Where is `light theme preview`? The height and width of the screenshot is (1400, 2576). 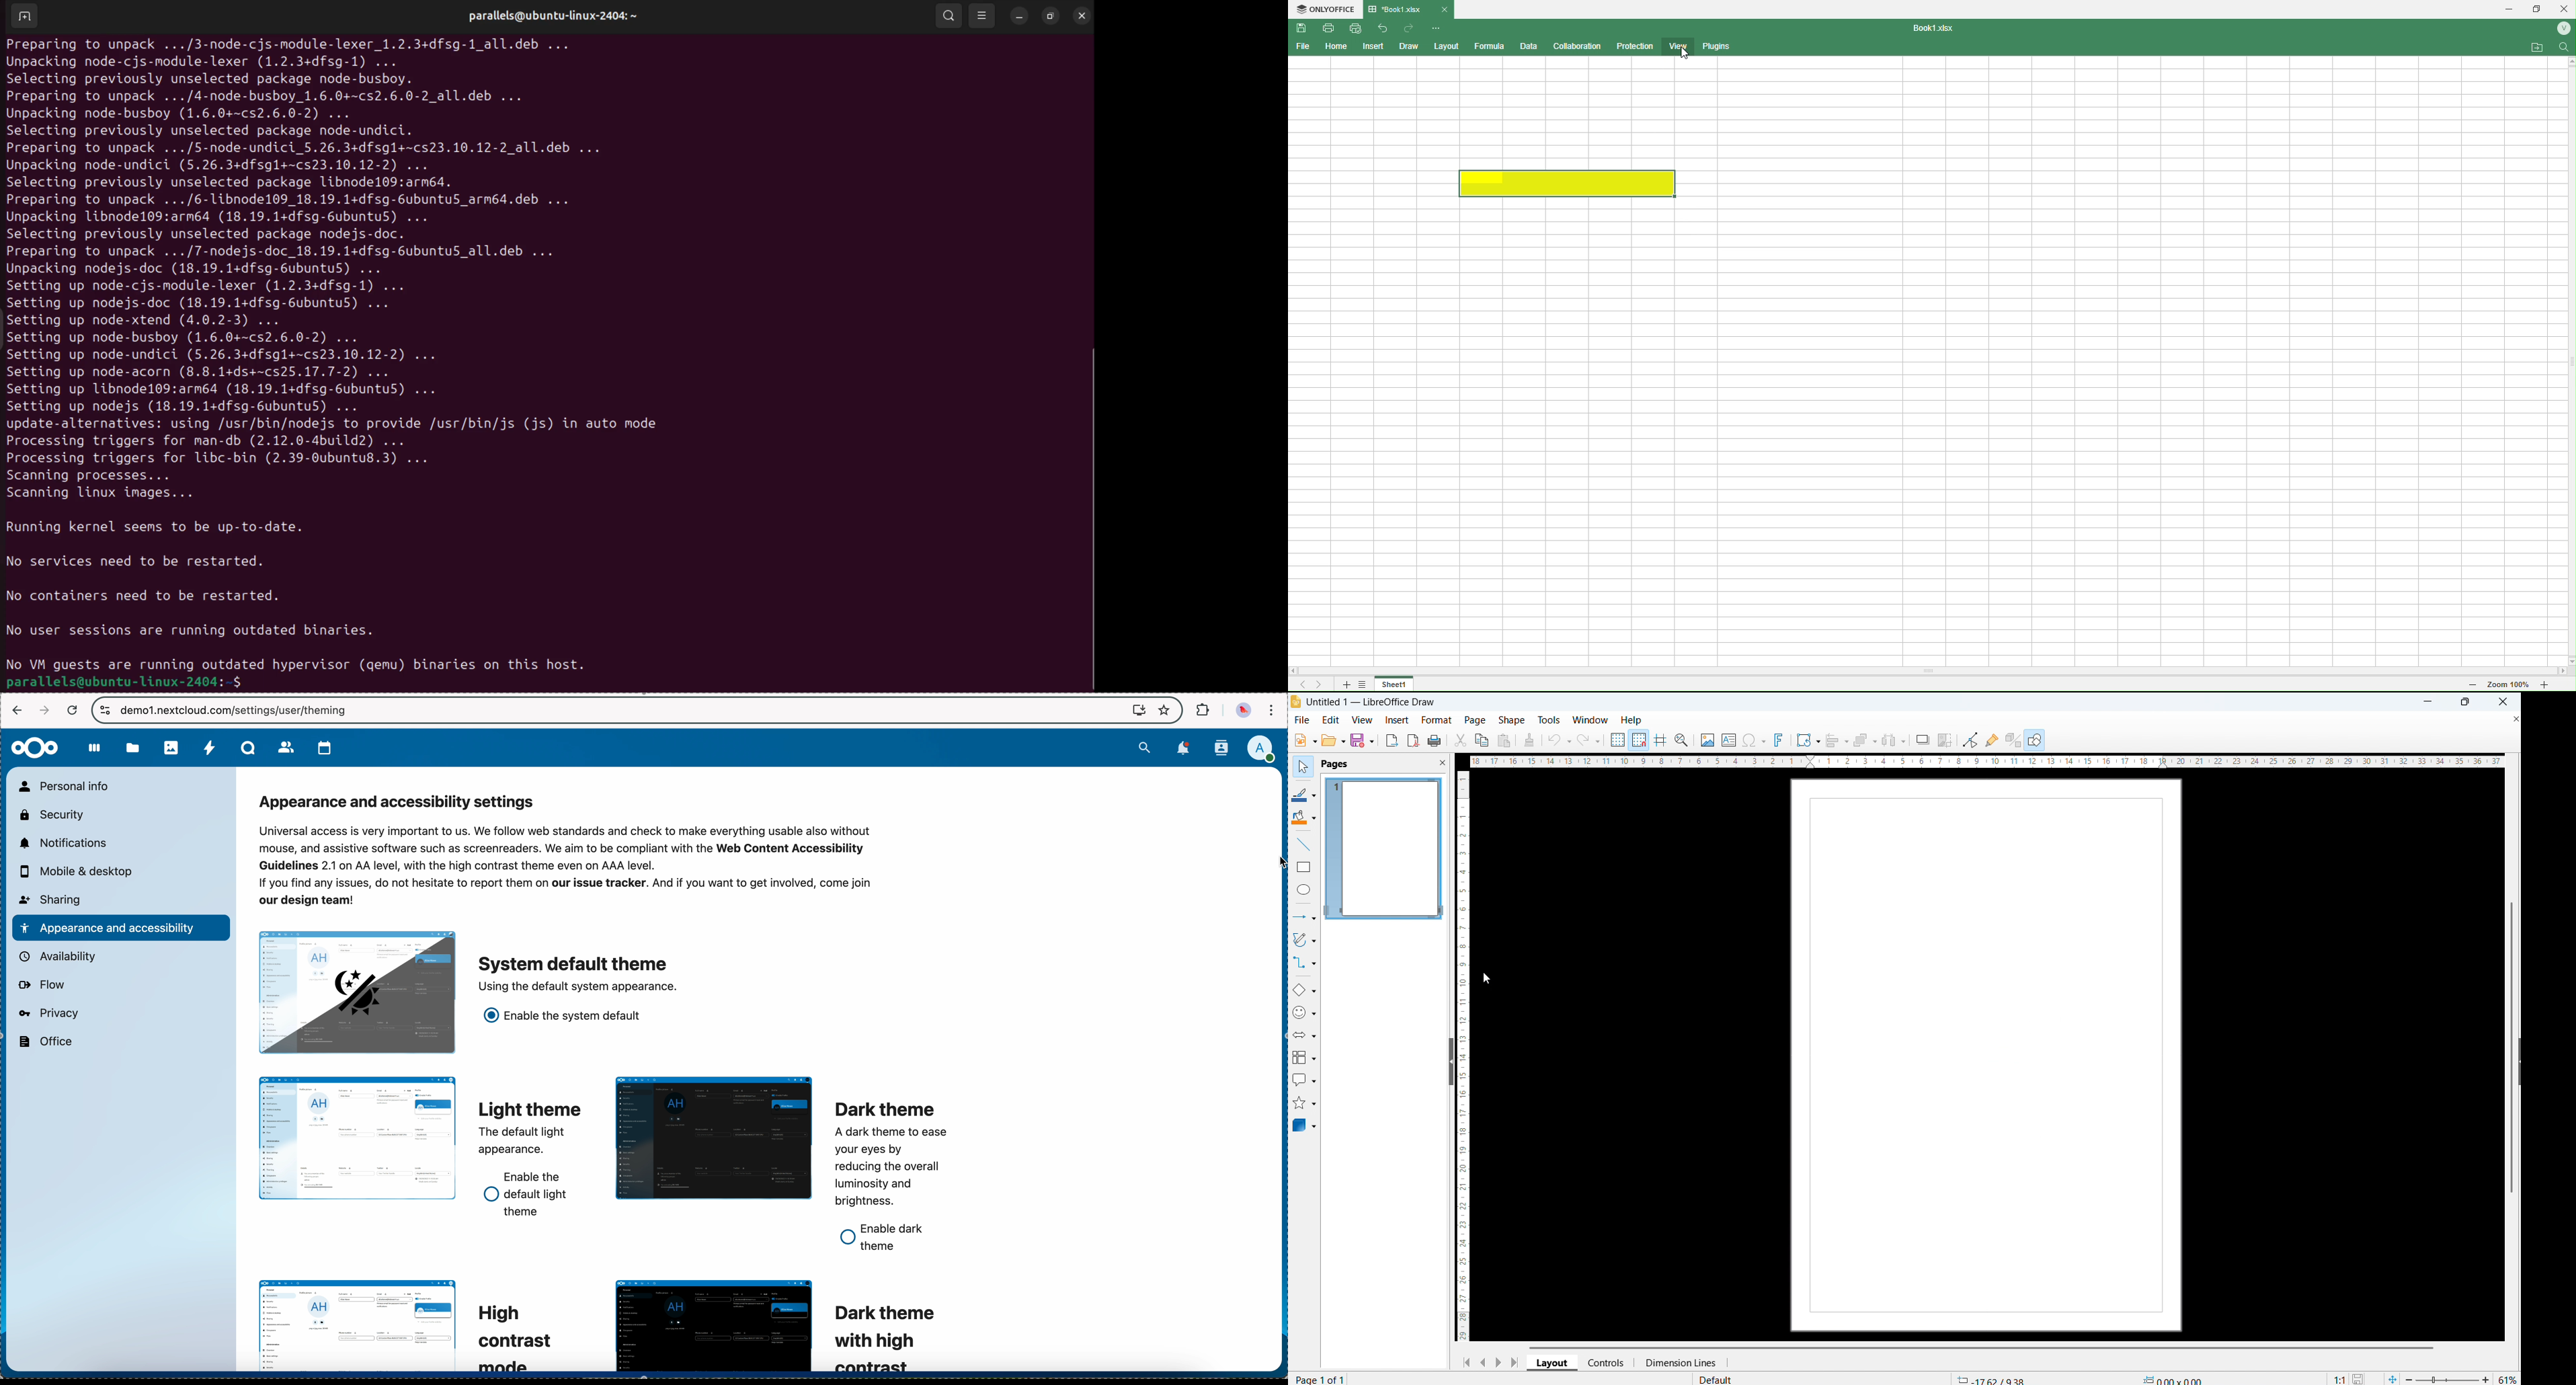
light theme preview is located at coordinates (357, 1140).